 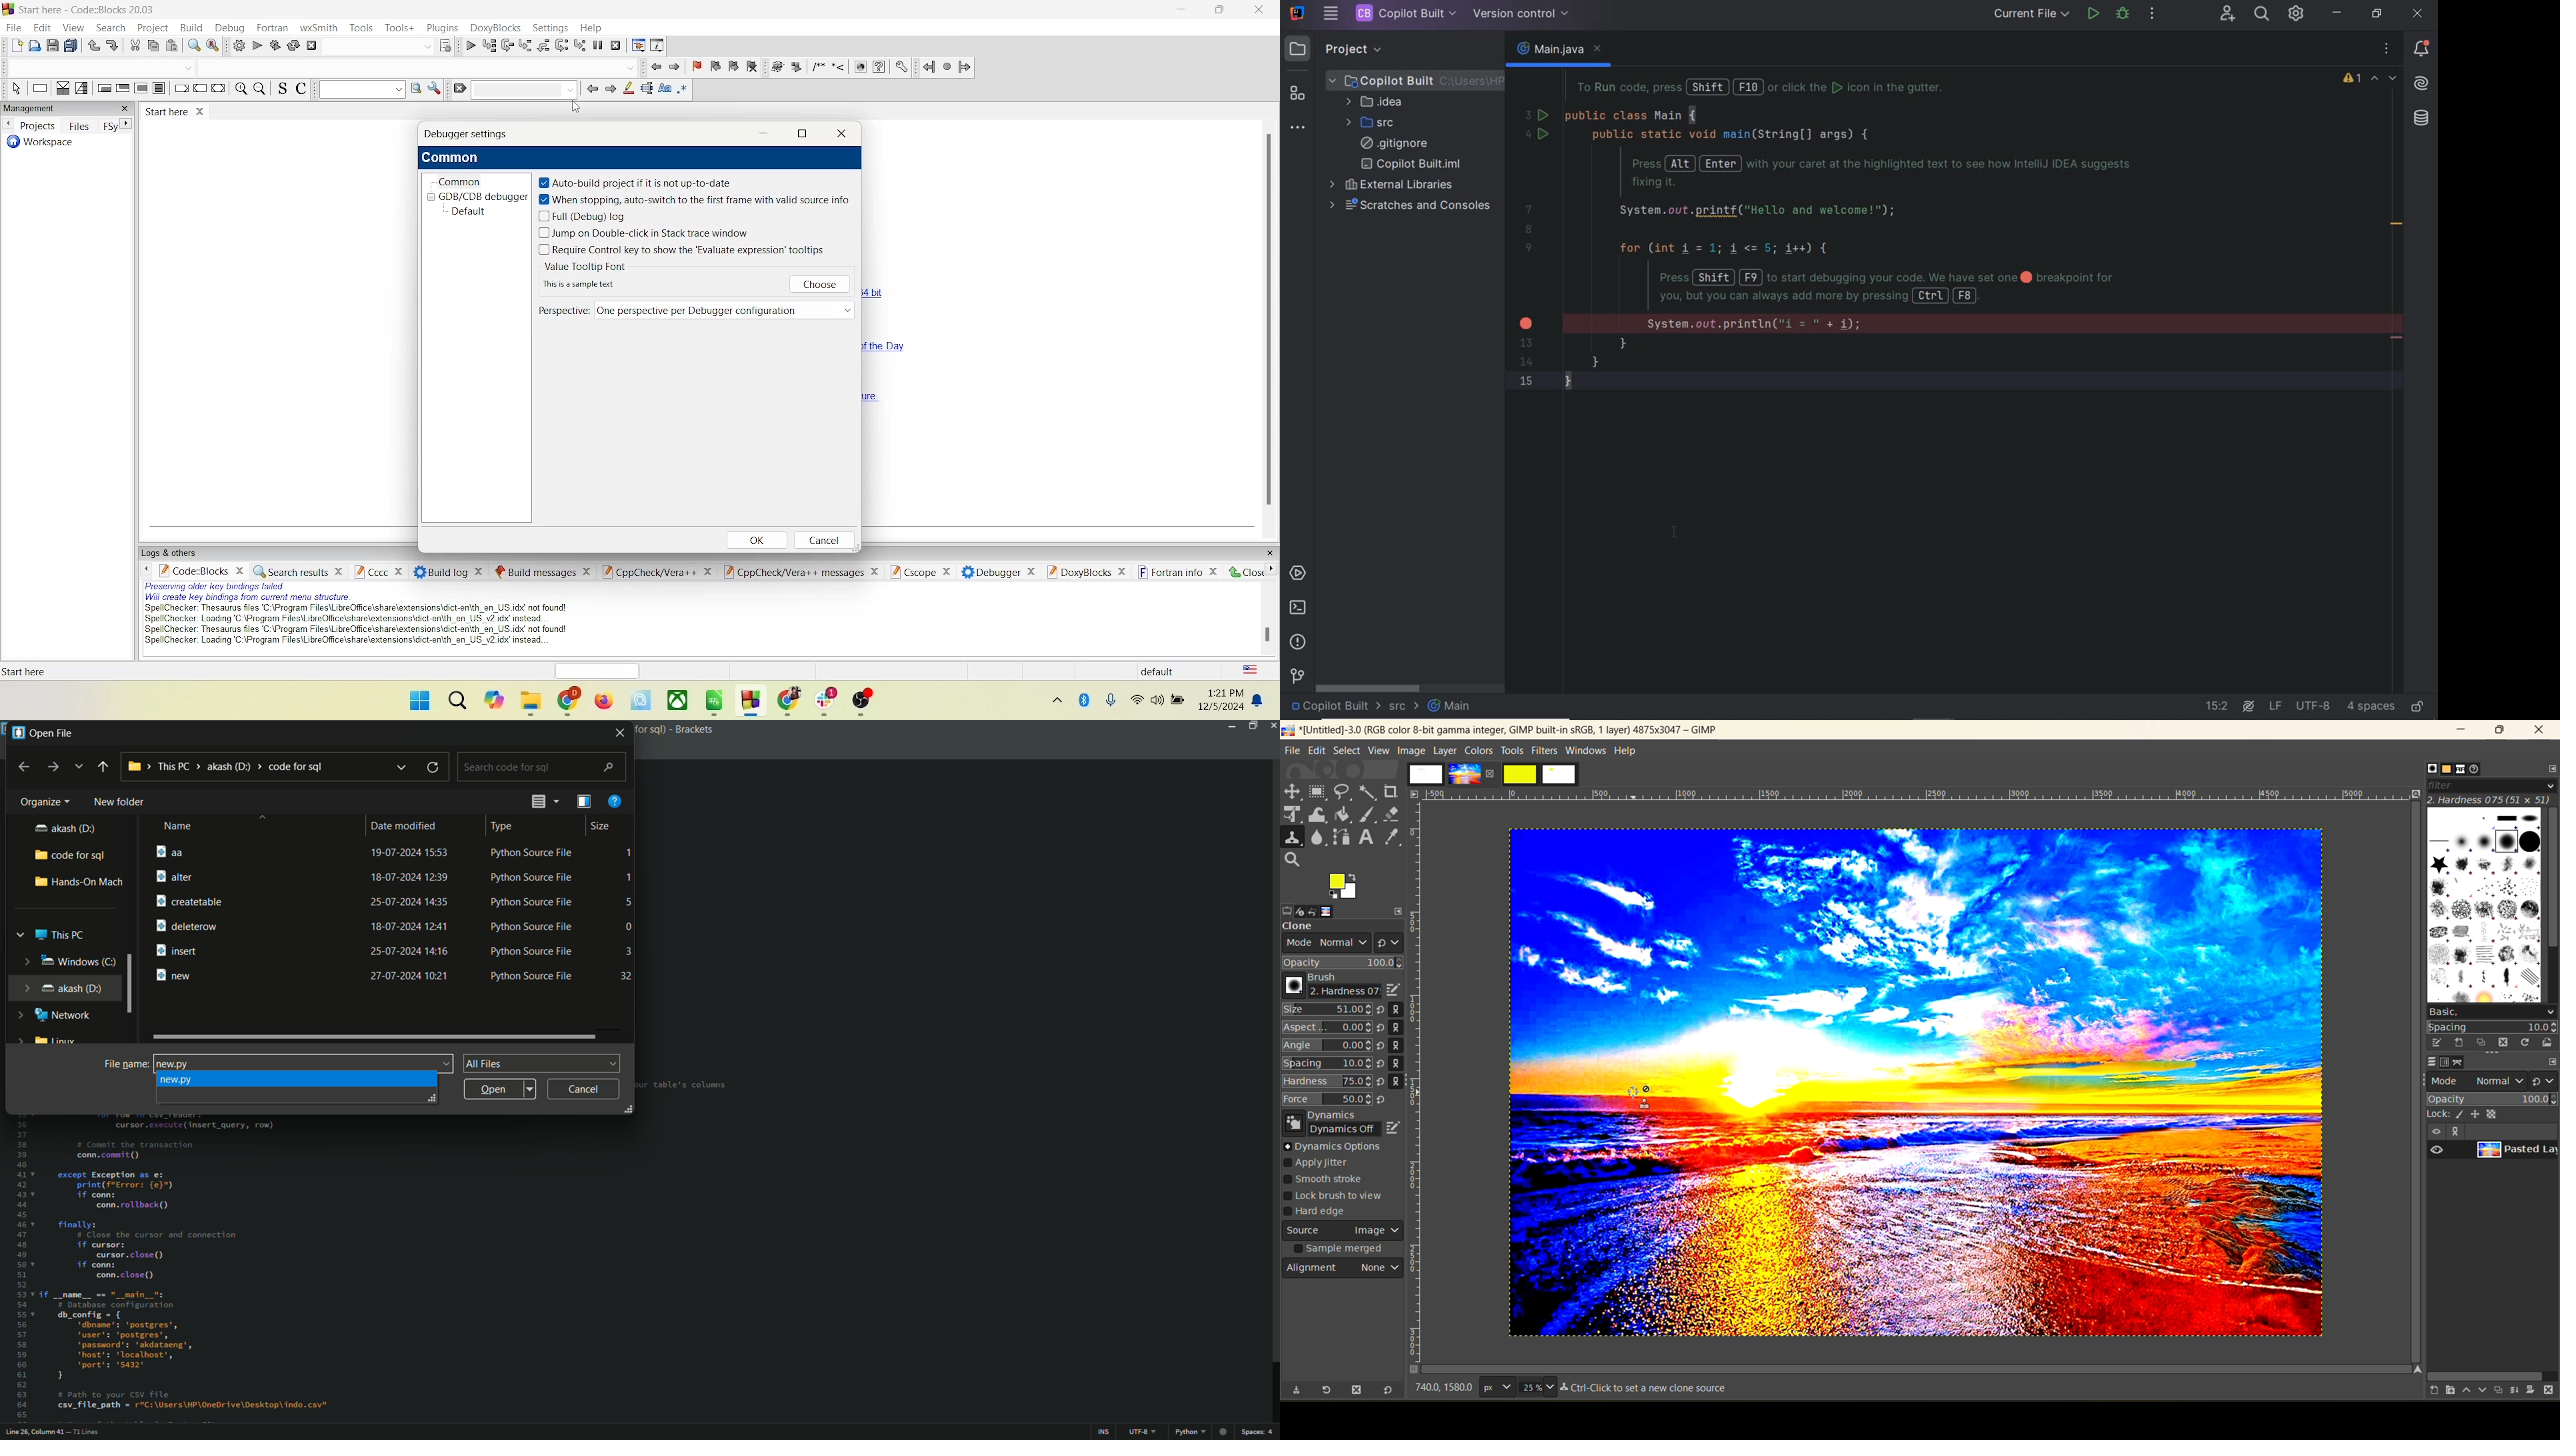 I want to click on decision, so click(x=65, y=90).